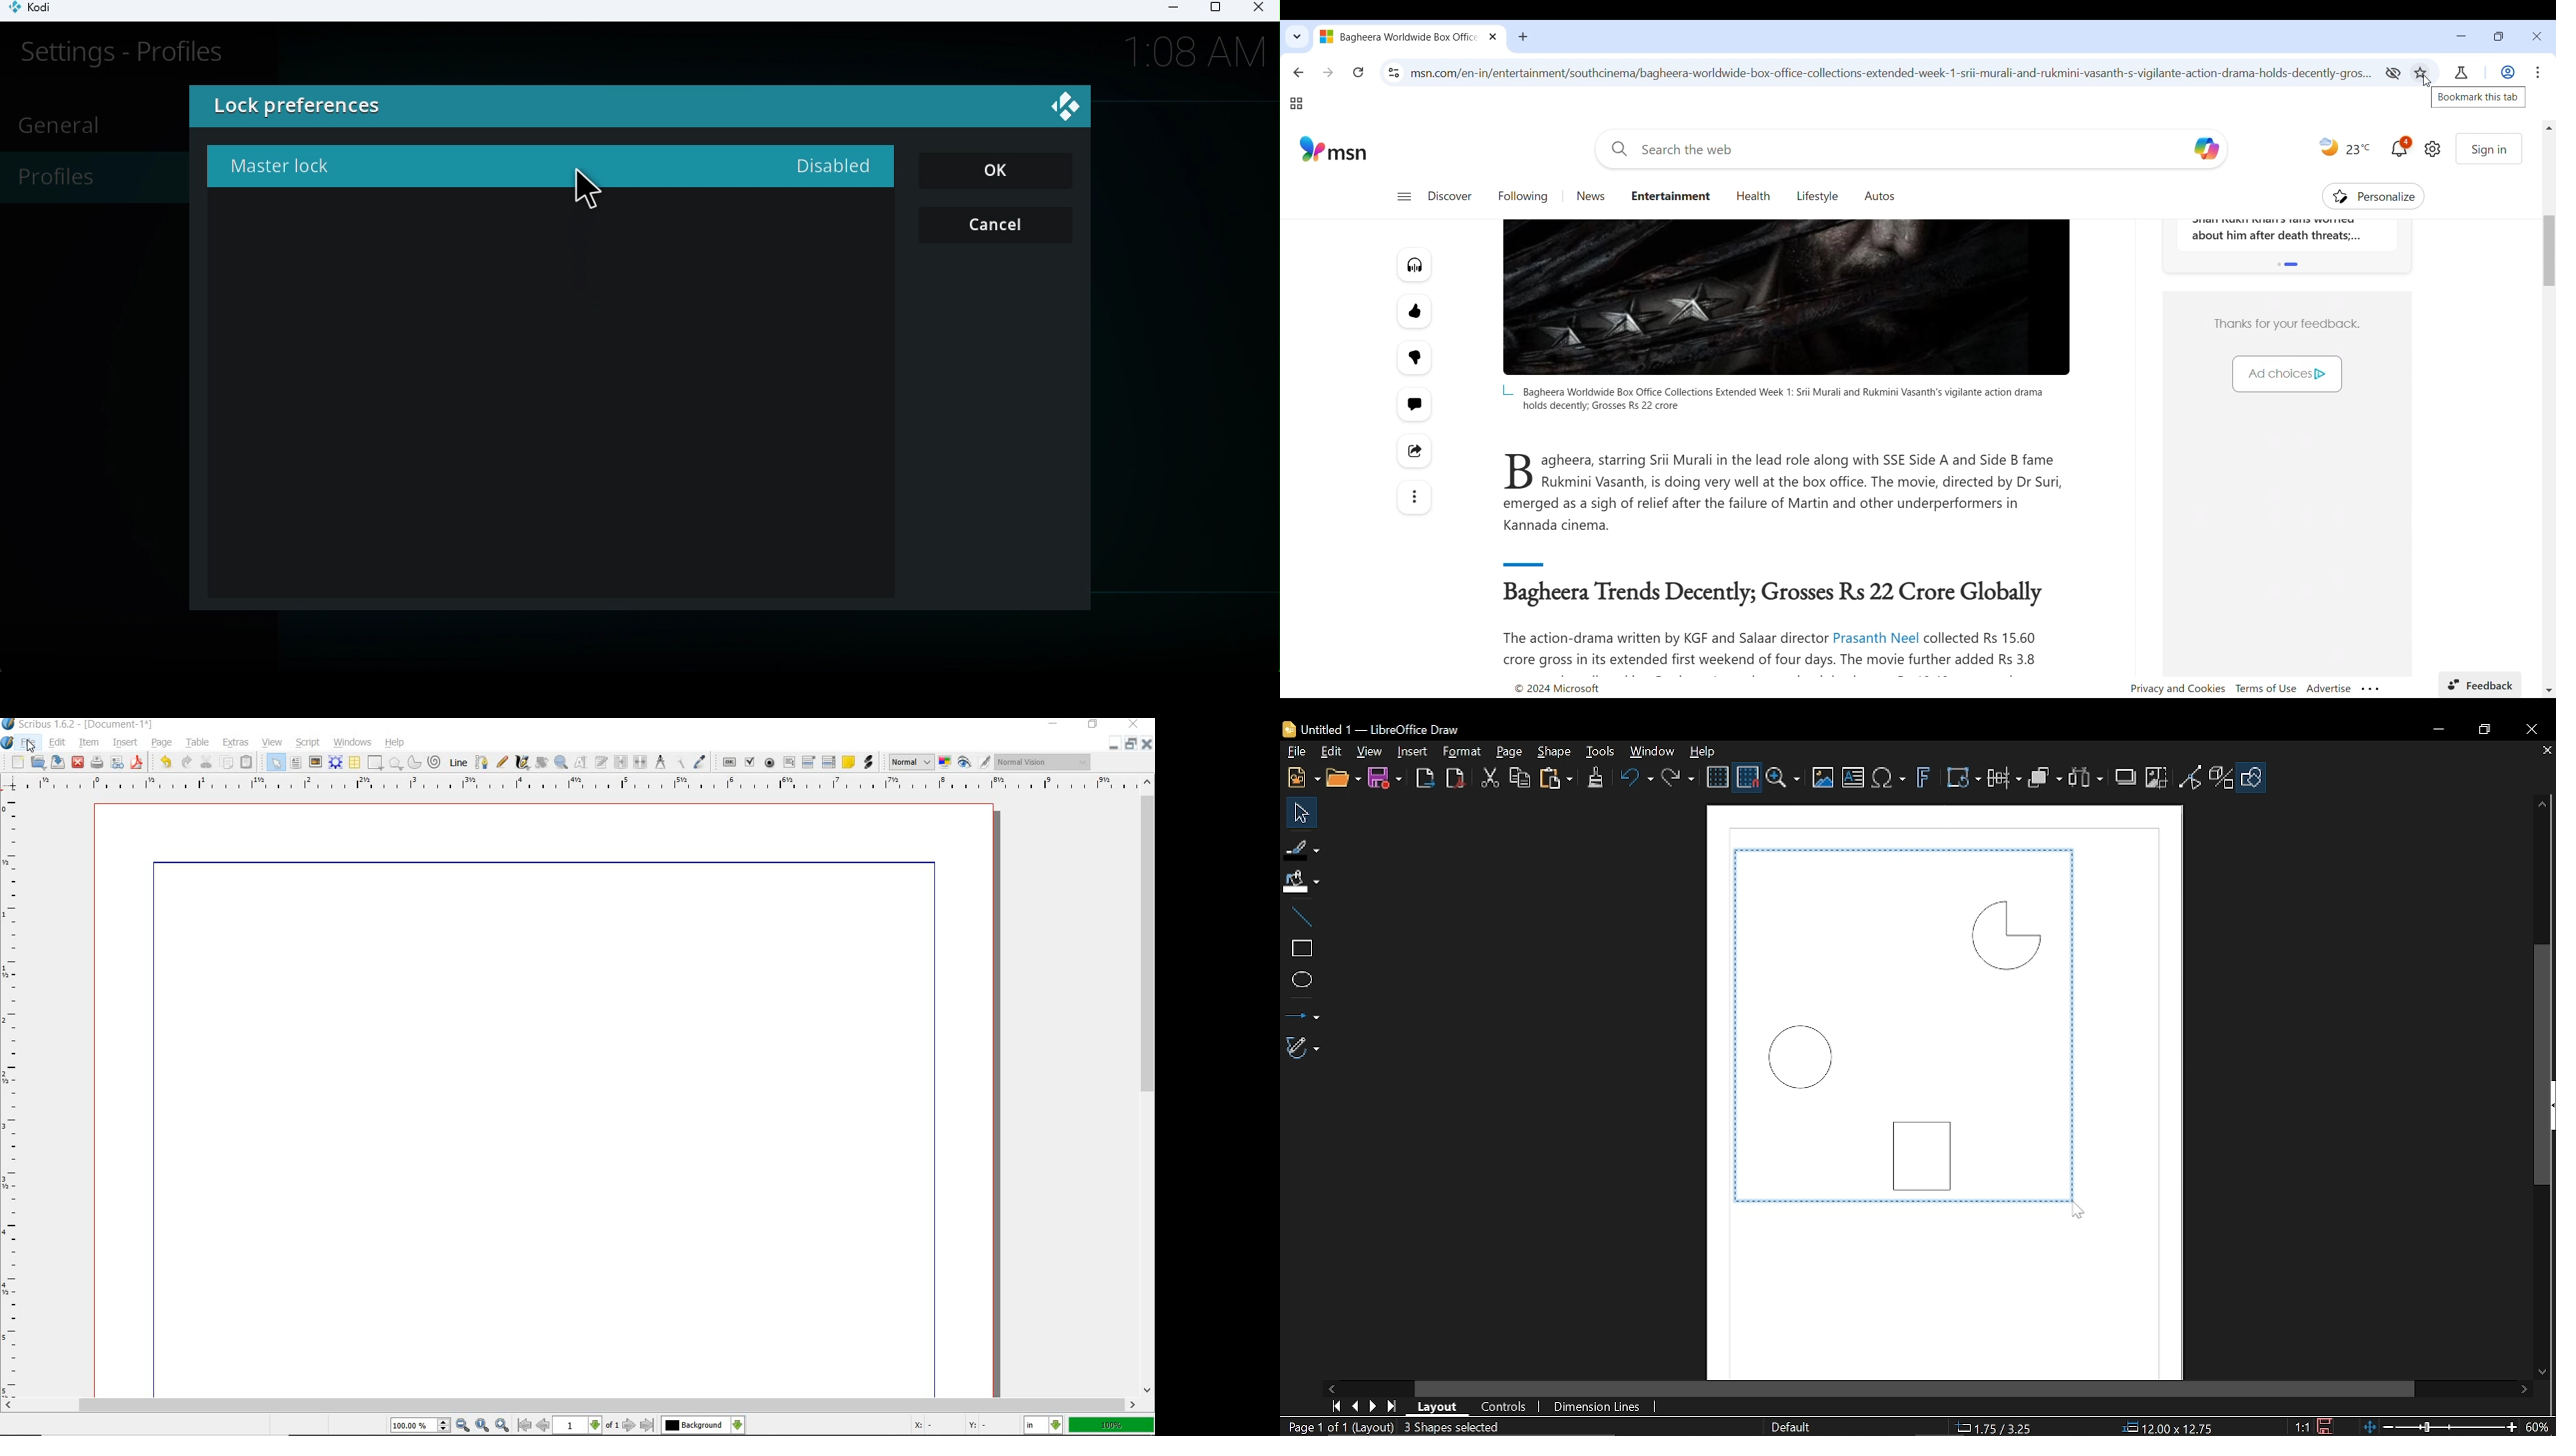 The width and height of the screenshot is (2576, 1456). What do you see at coordinates (1329, 72) in the screenshot?
I see `Go forward` at bounding box center [1329, 72].